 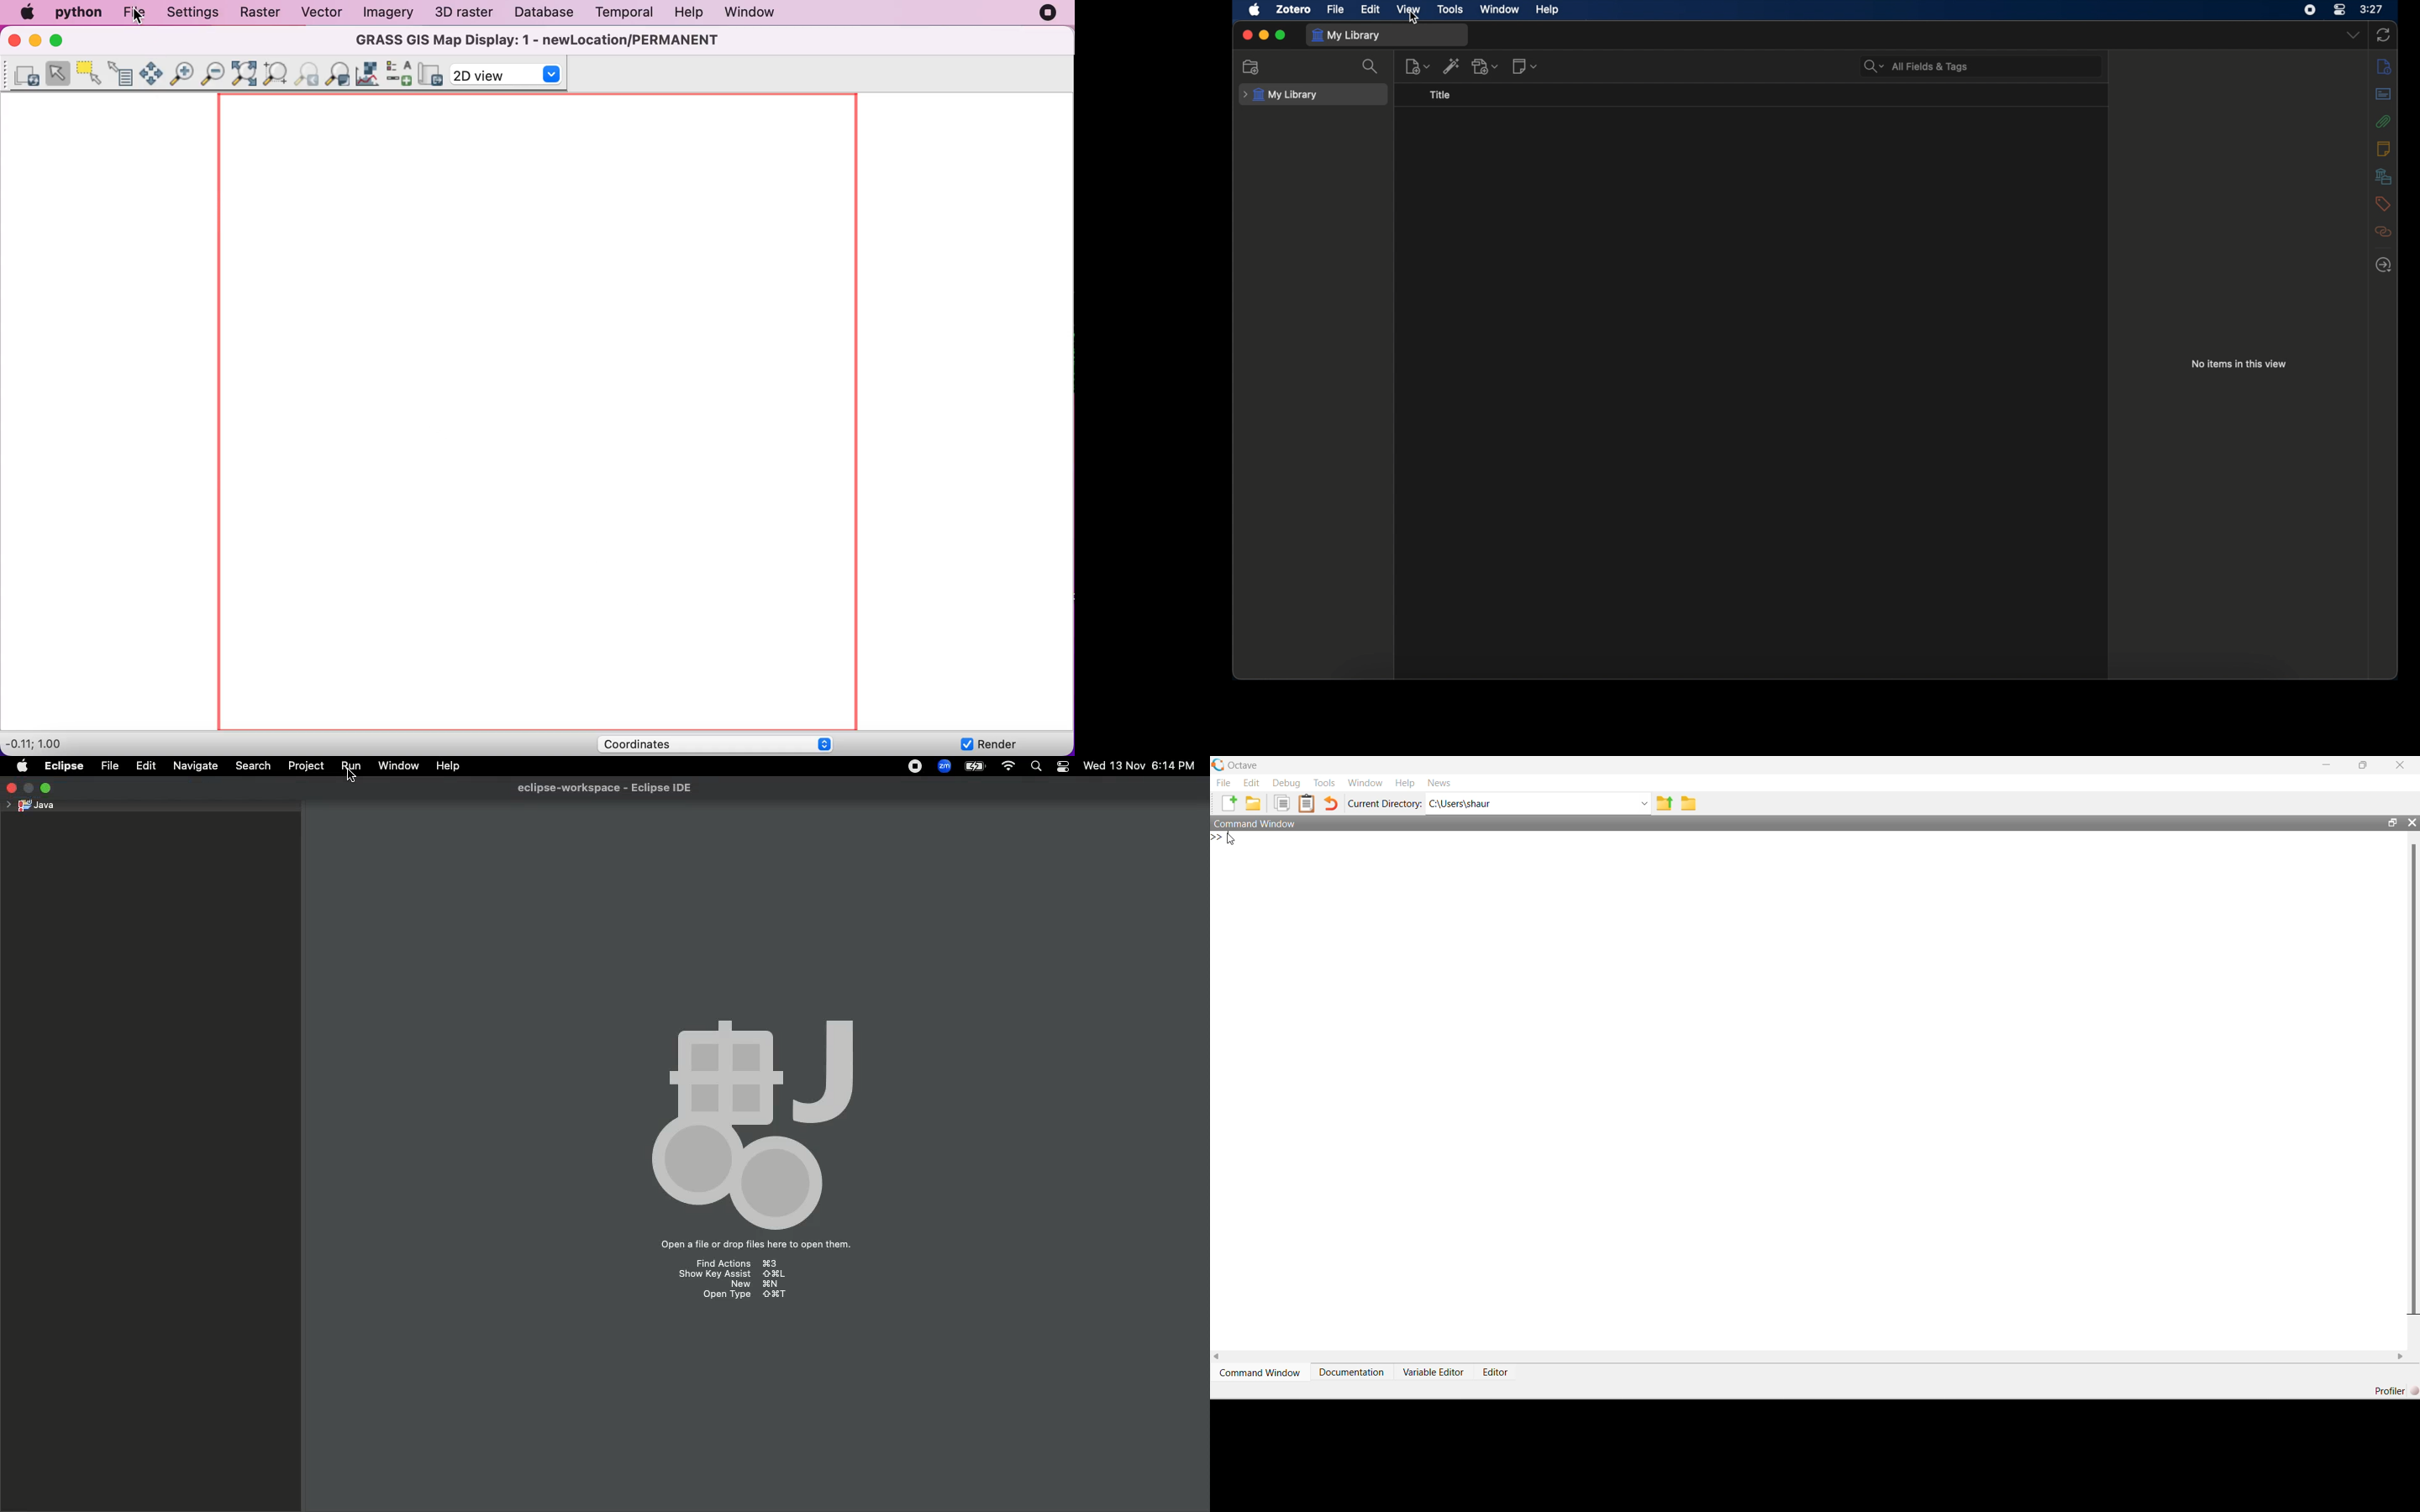 What do you see at coordinates (2382, 121) in the screenshot?
I see `attachments` at bounding box center [2382, 121].